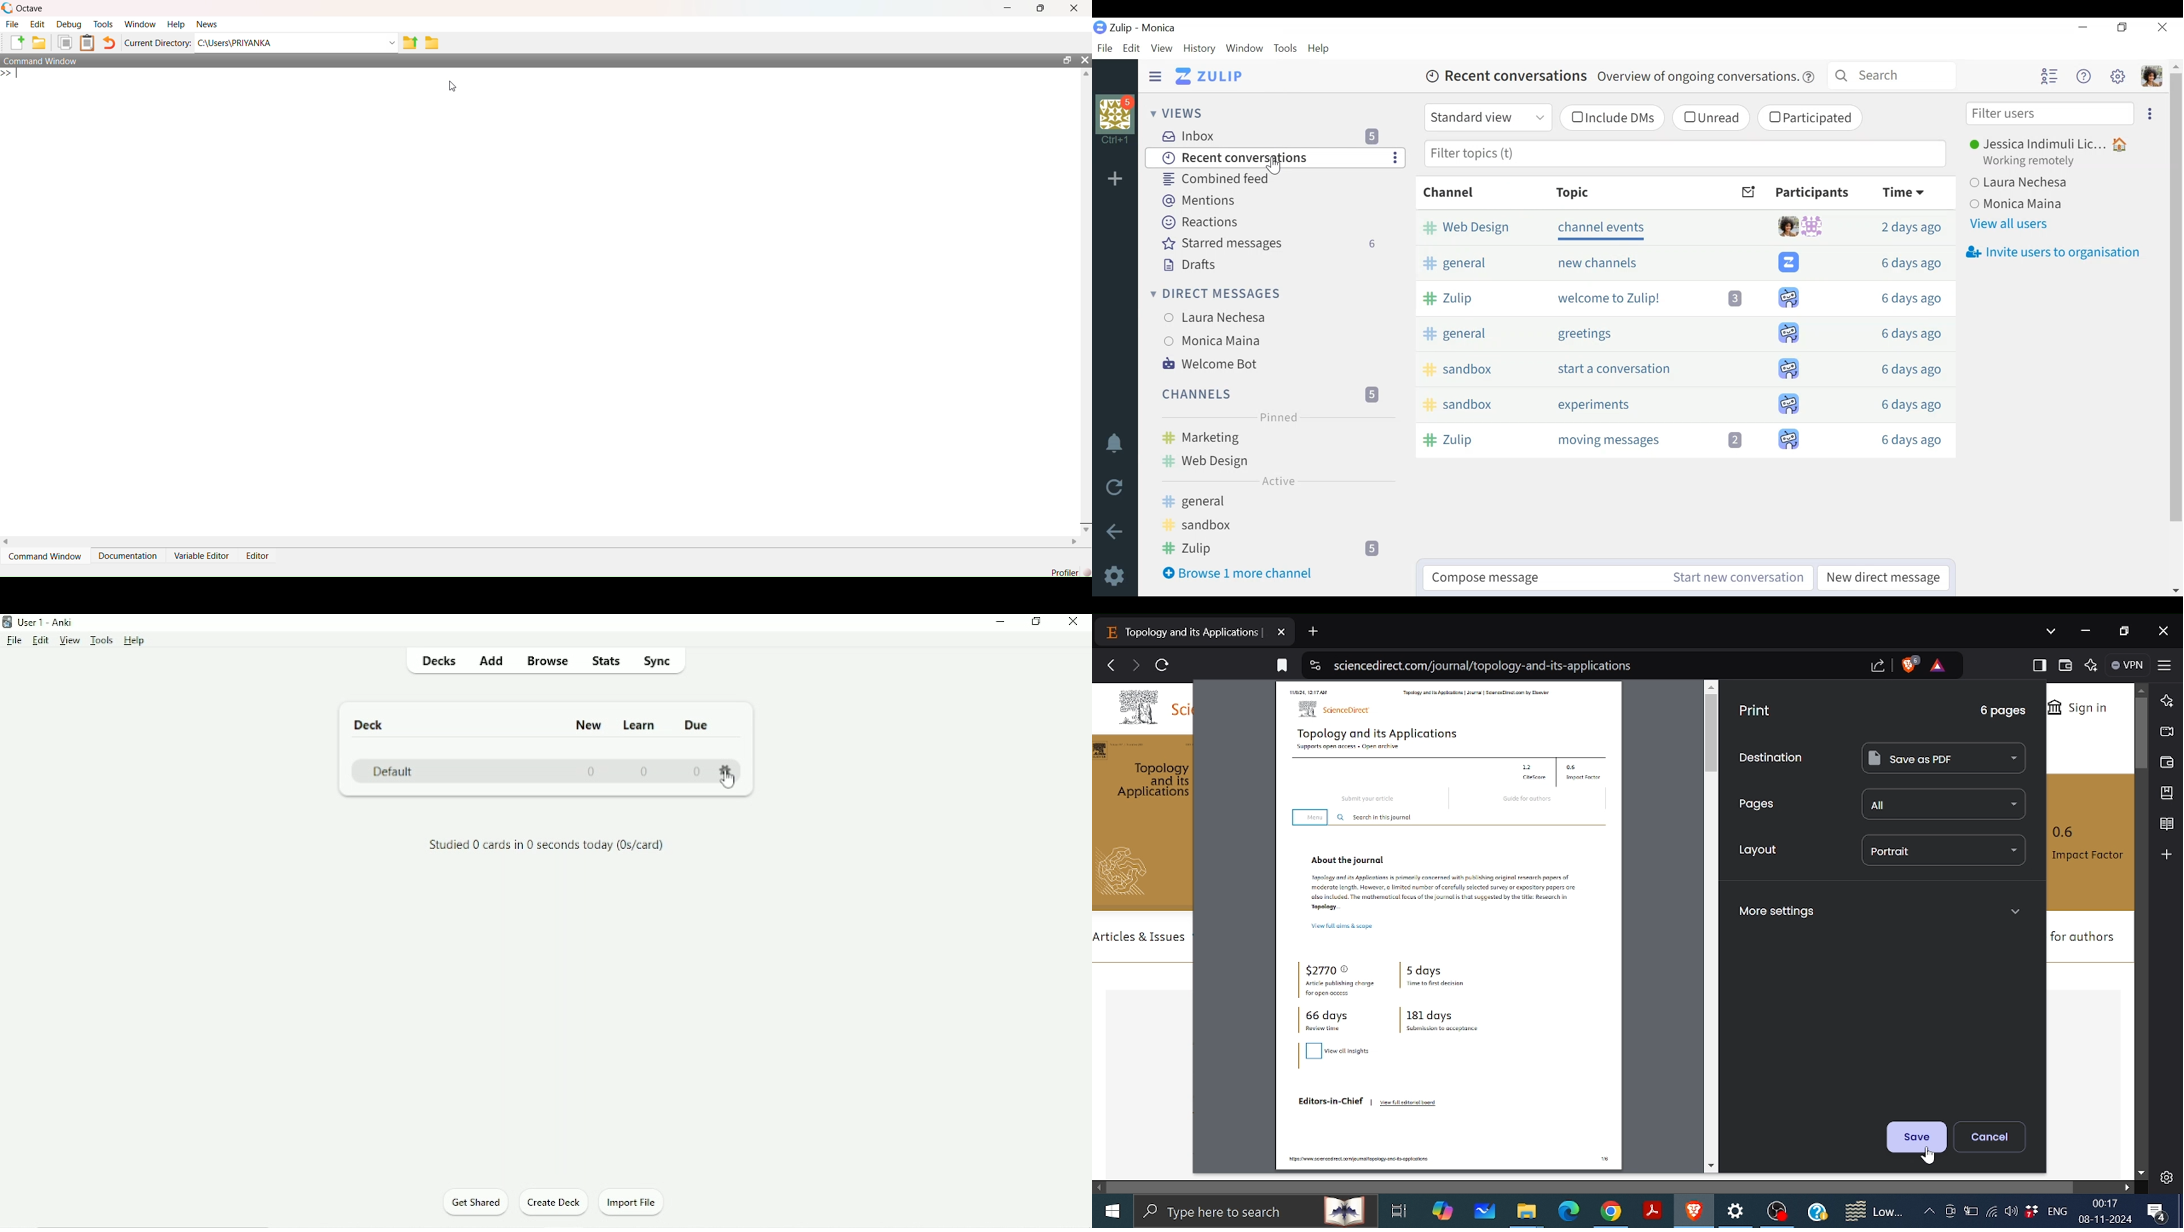  What do you see at coordinates (1148, 28) in the screenshot?
I see `Zulip - Monica` at bounding box center [1148, 28].